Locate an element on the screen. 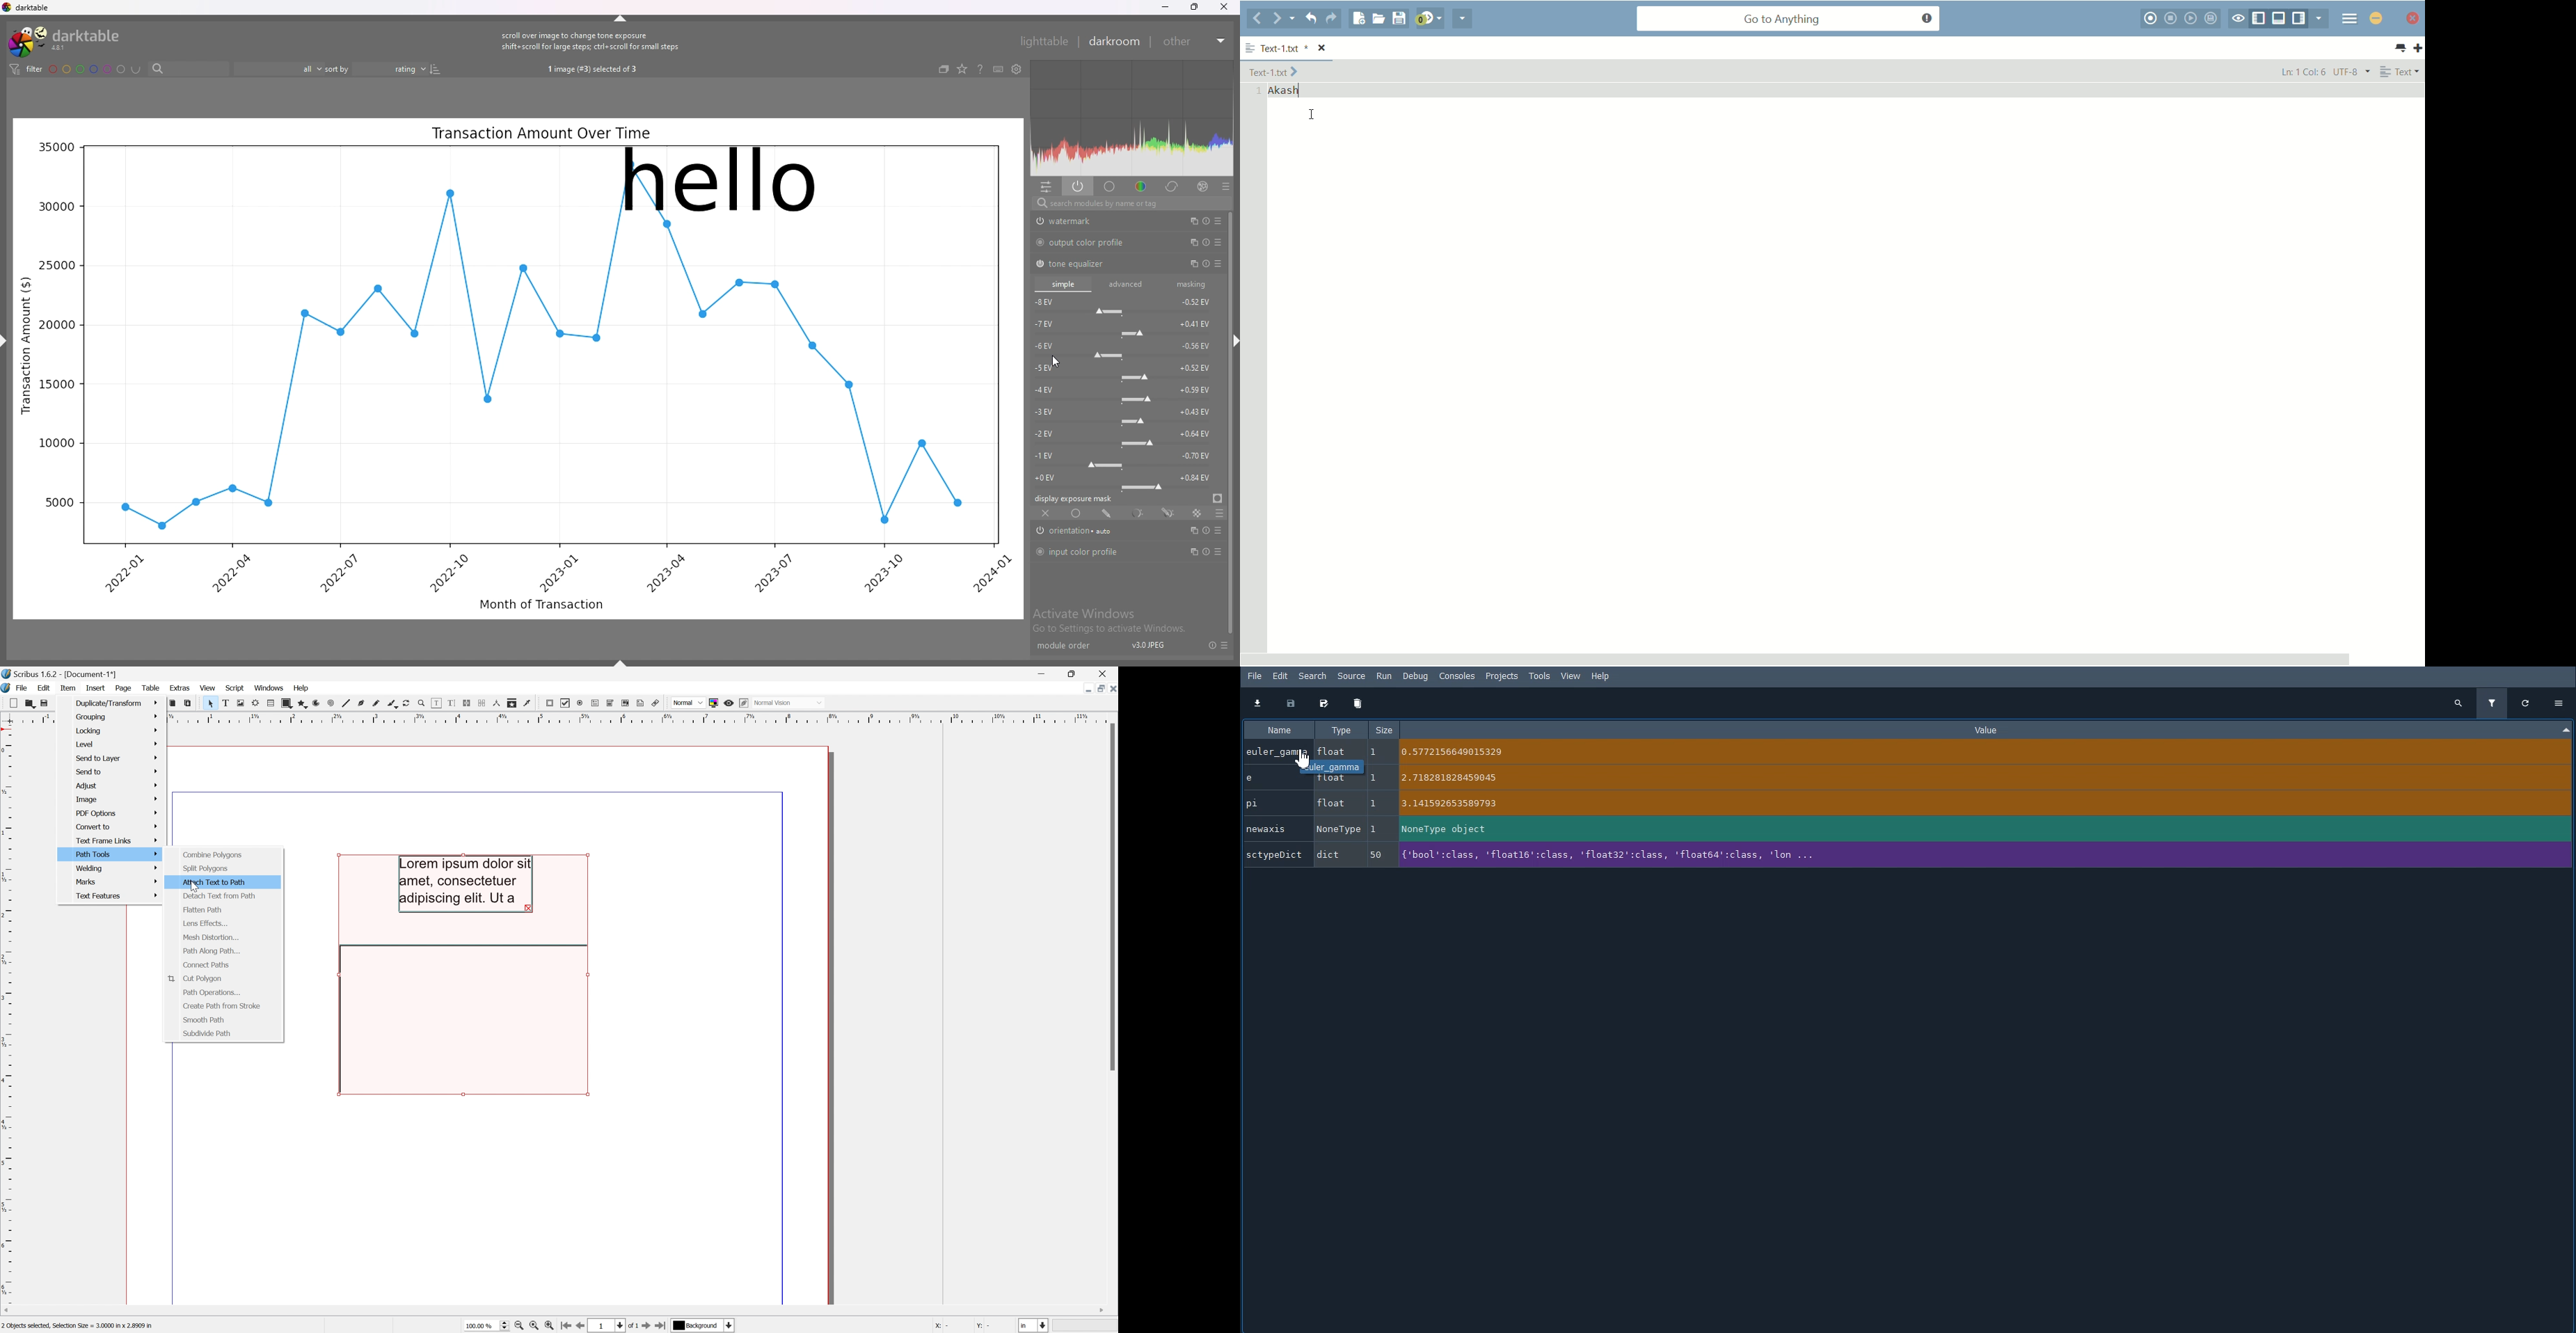 The image size is (2576, 1344). cursor is located at coordinates (1055, 361).